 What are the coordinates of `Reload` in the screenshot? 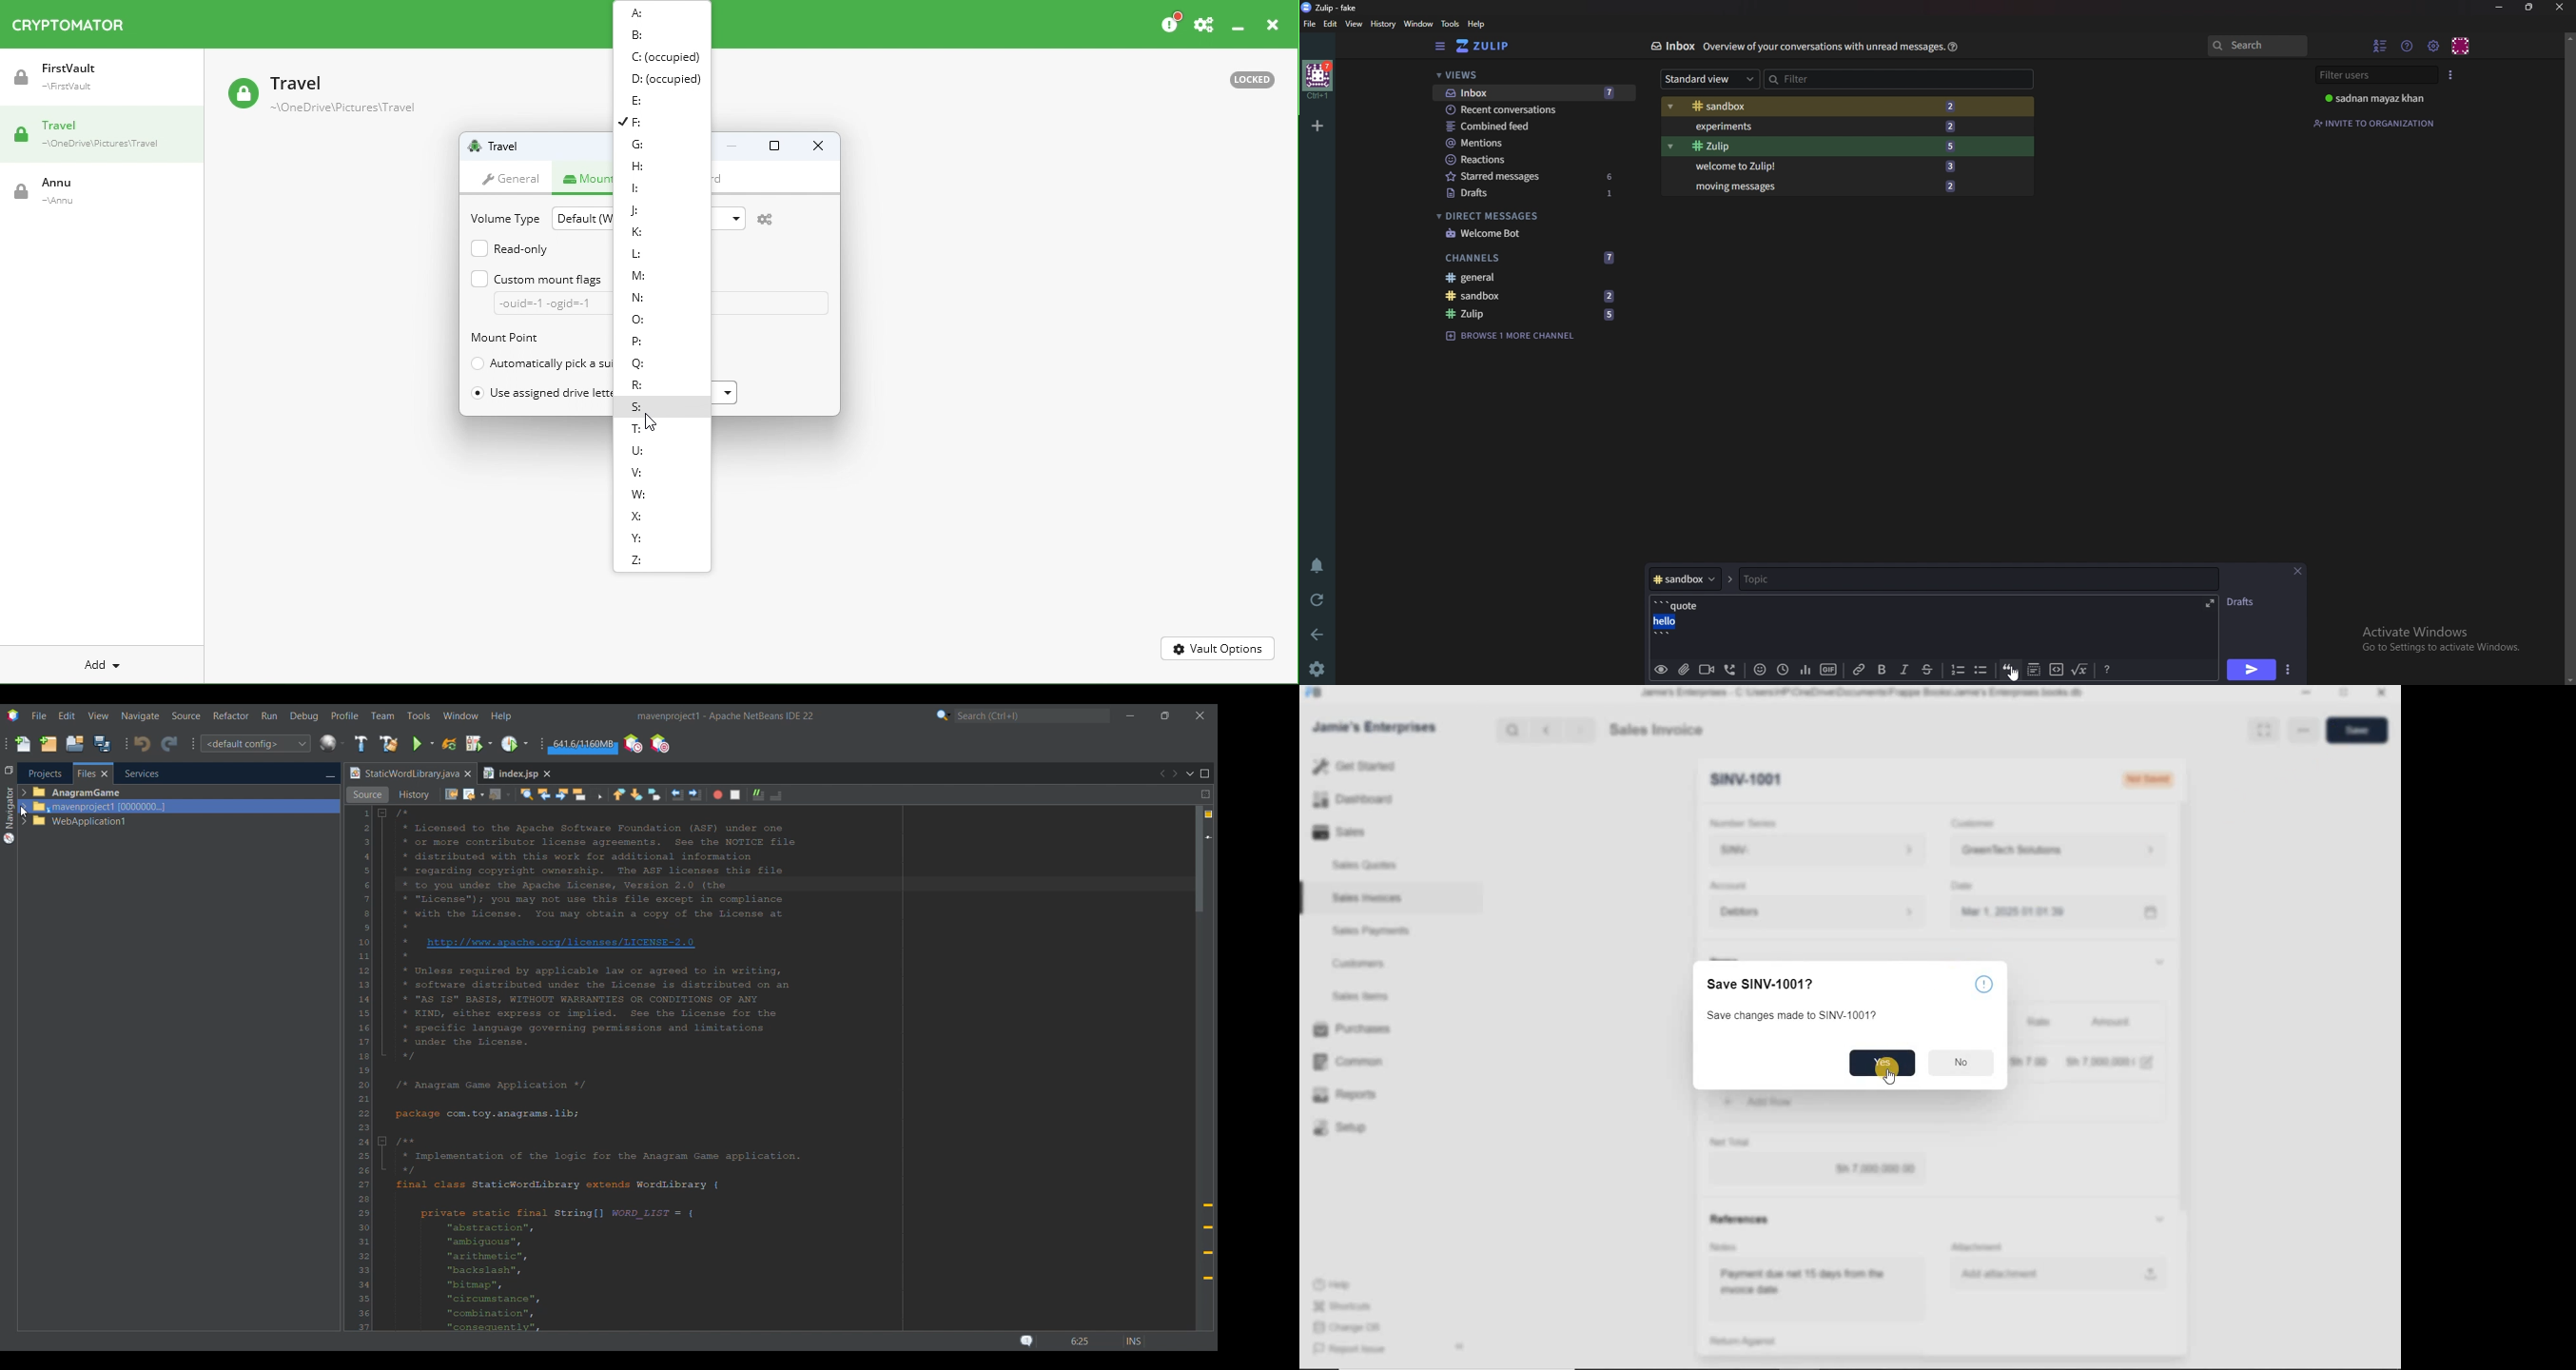 It's located at (450, 744).